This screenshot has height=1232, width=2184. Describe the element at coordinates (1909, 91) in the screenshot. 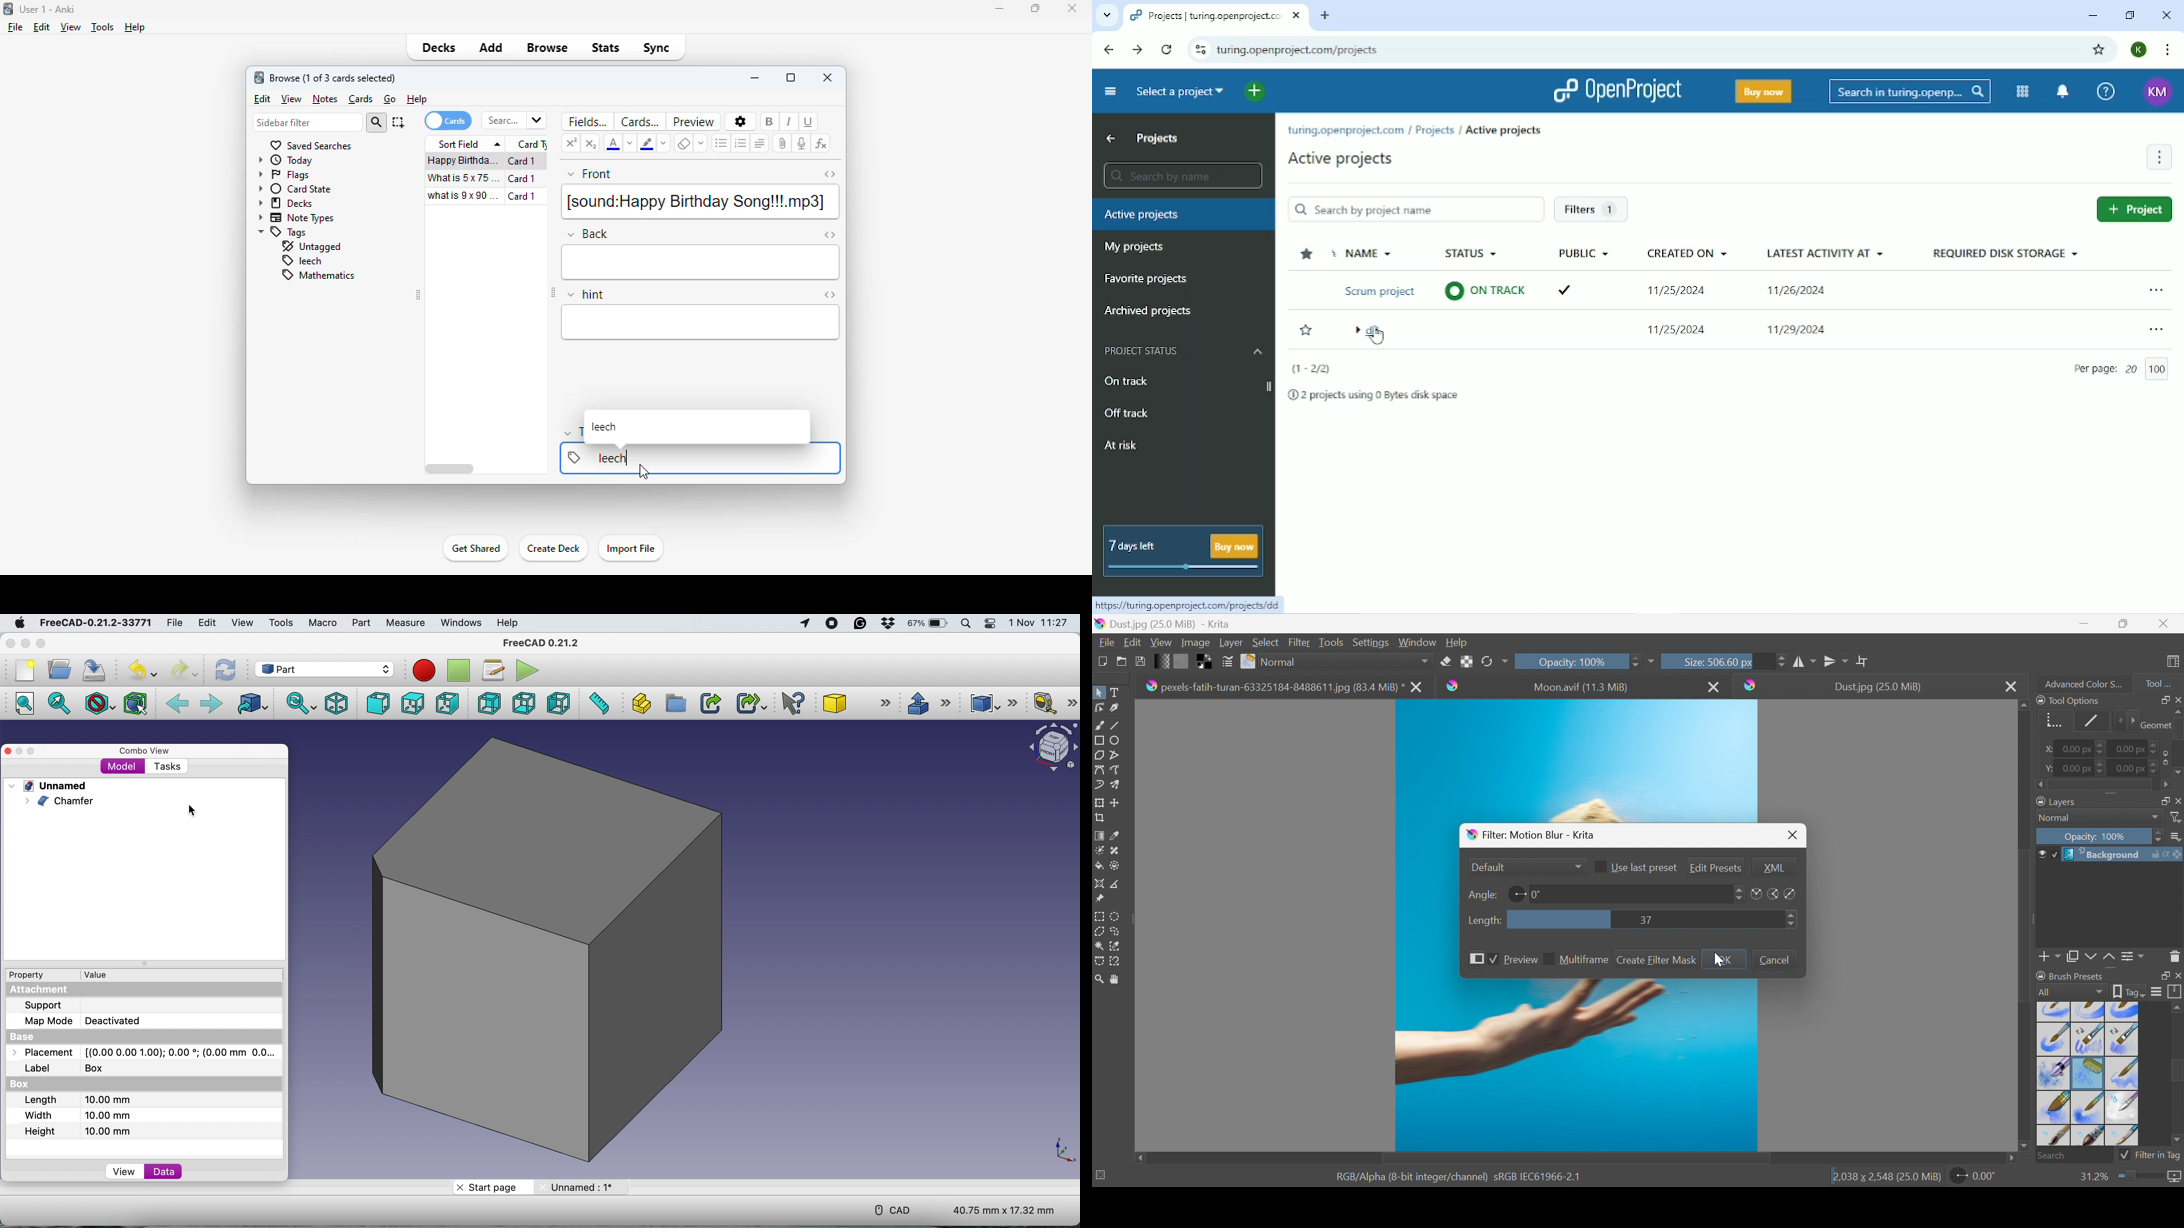

I see `Search` at that location.